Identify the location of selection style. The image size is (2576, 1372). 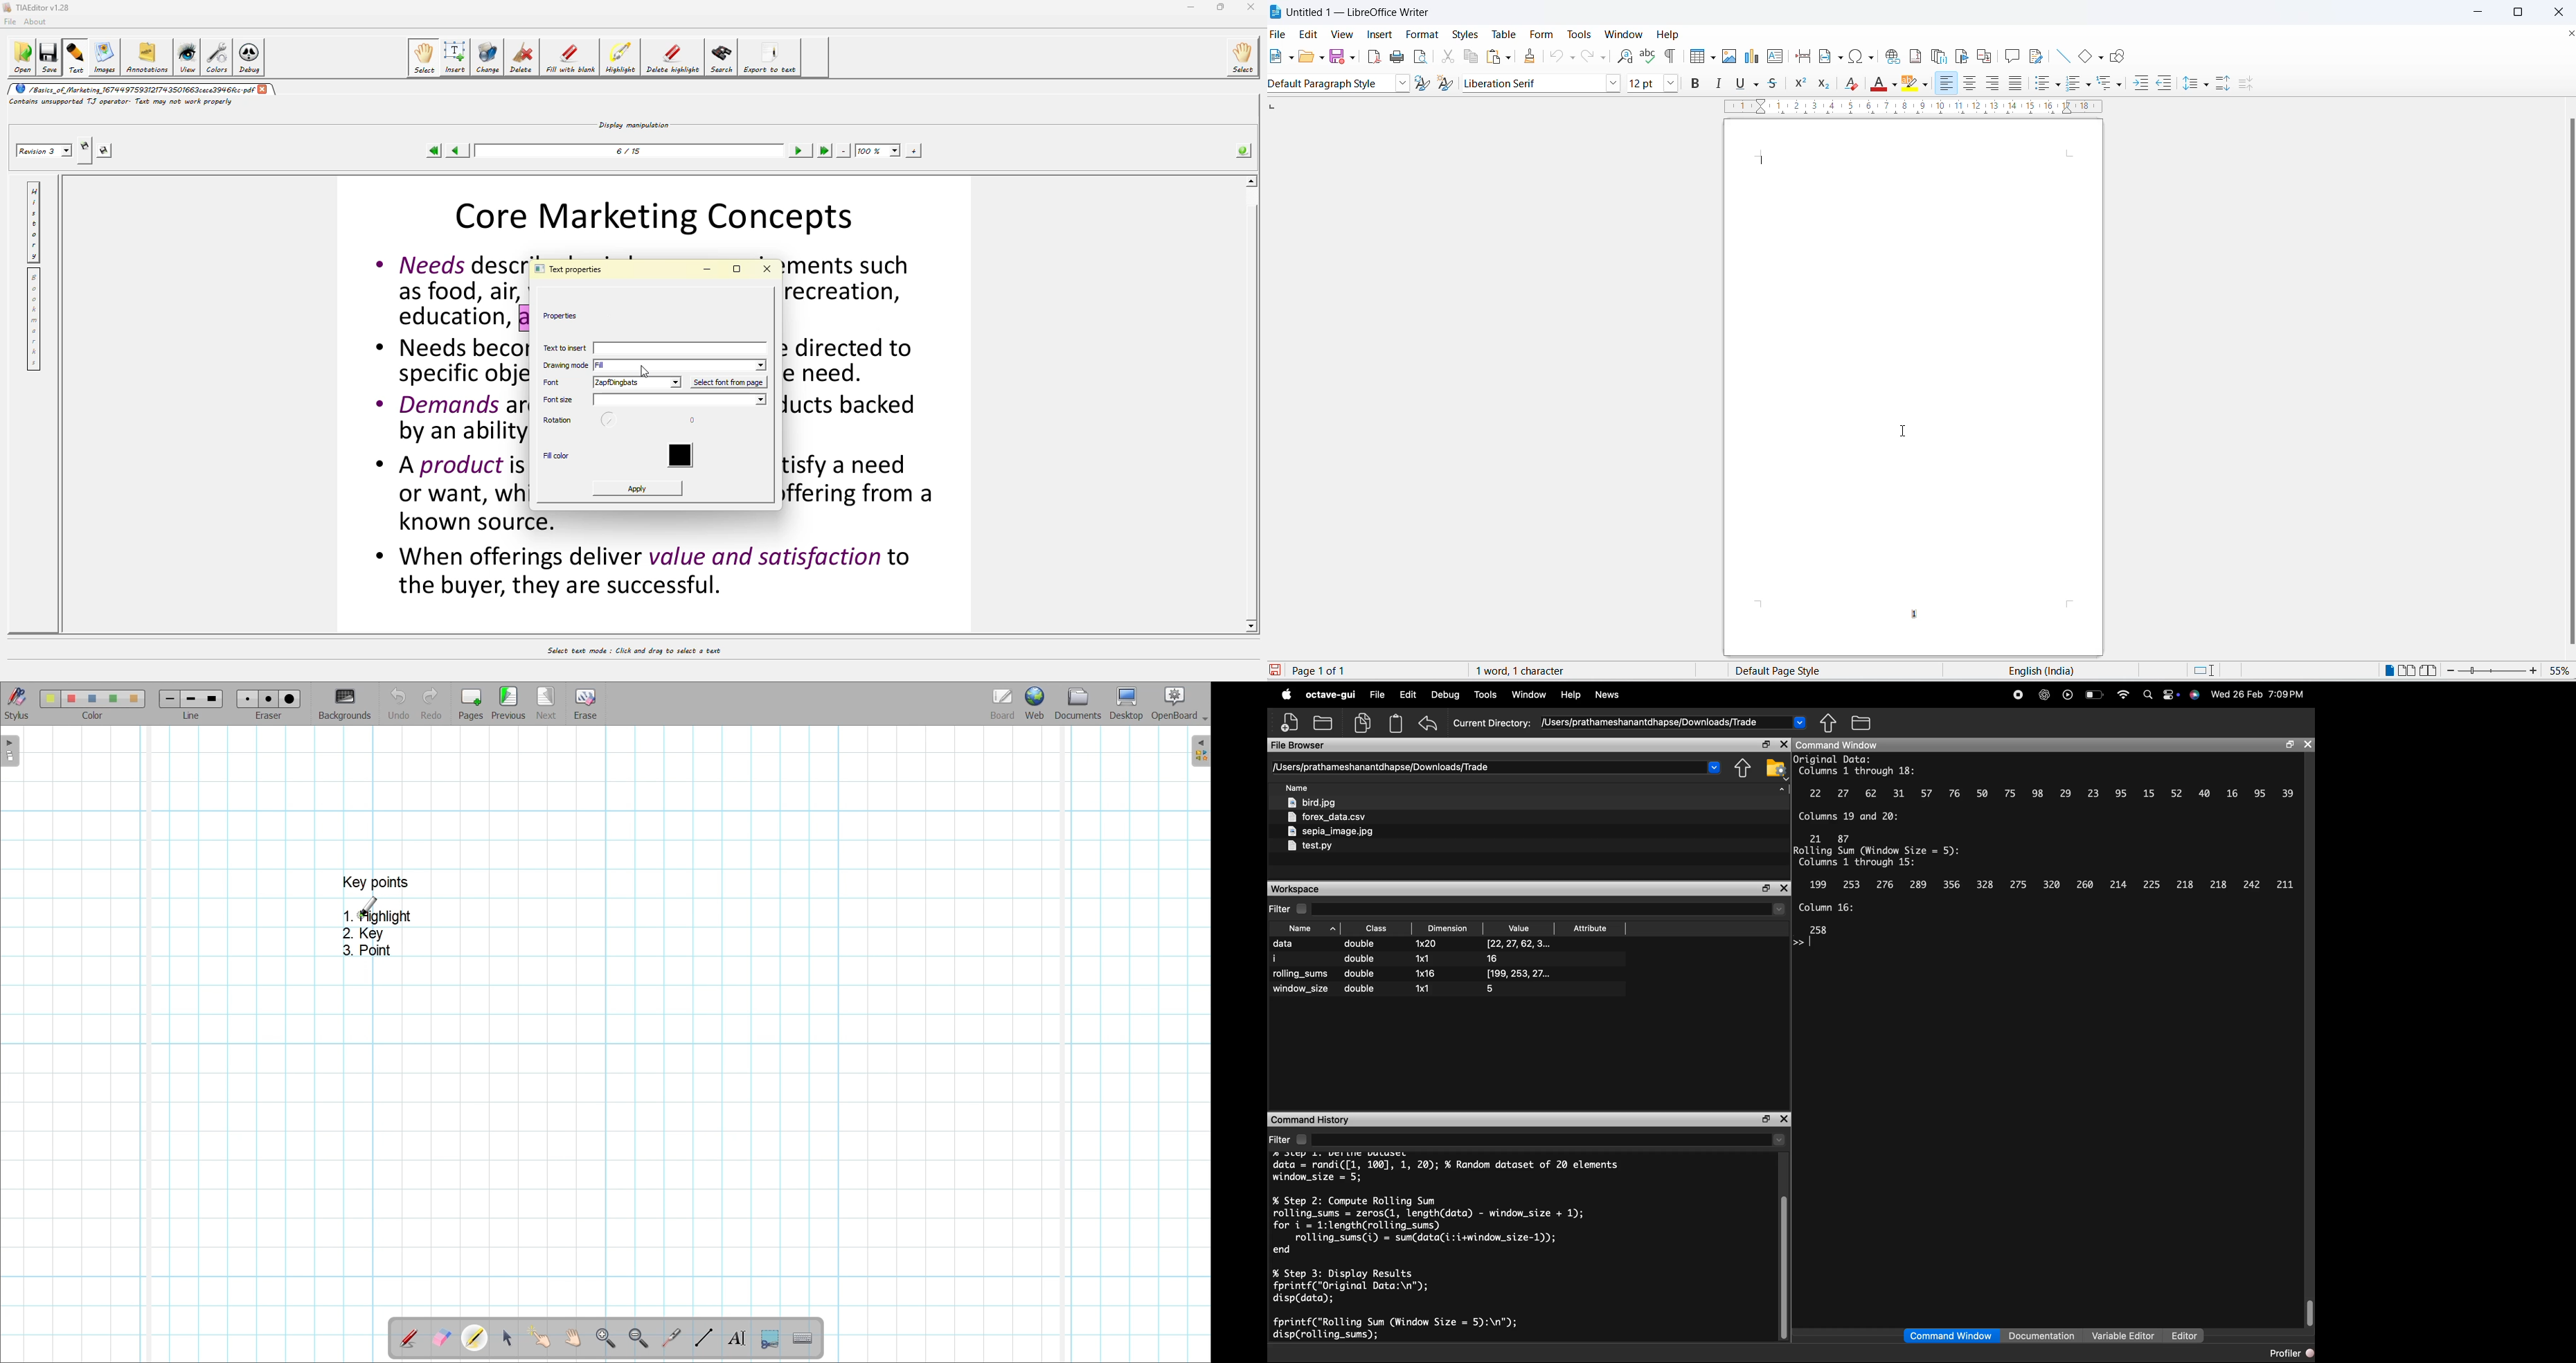
(2201, 670).